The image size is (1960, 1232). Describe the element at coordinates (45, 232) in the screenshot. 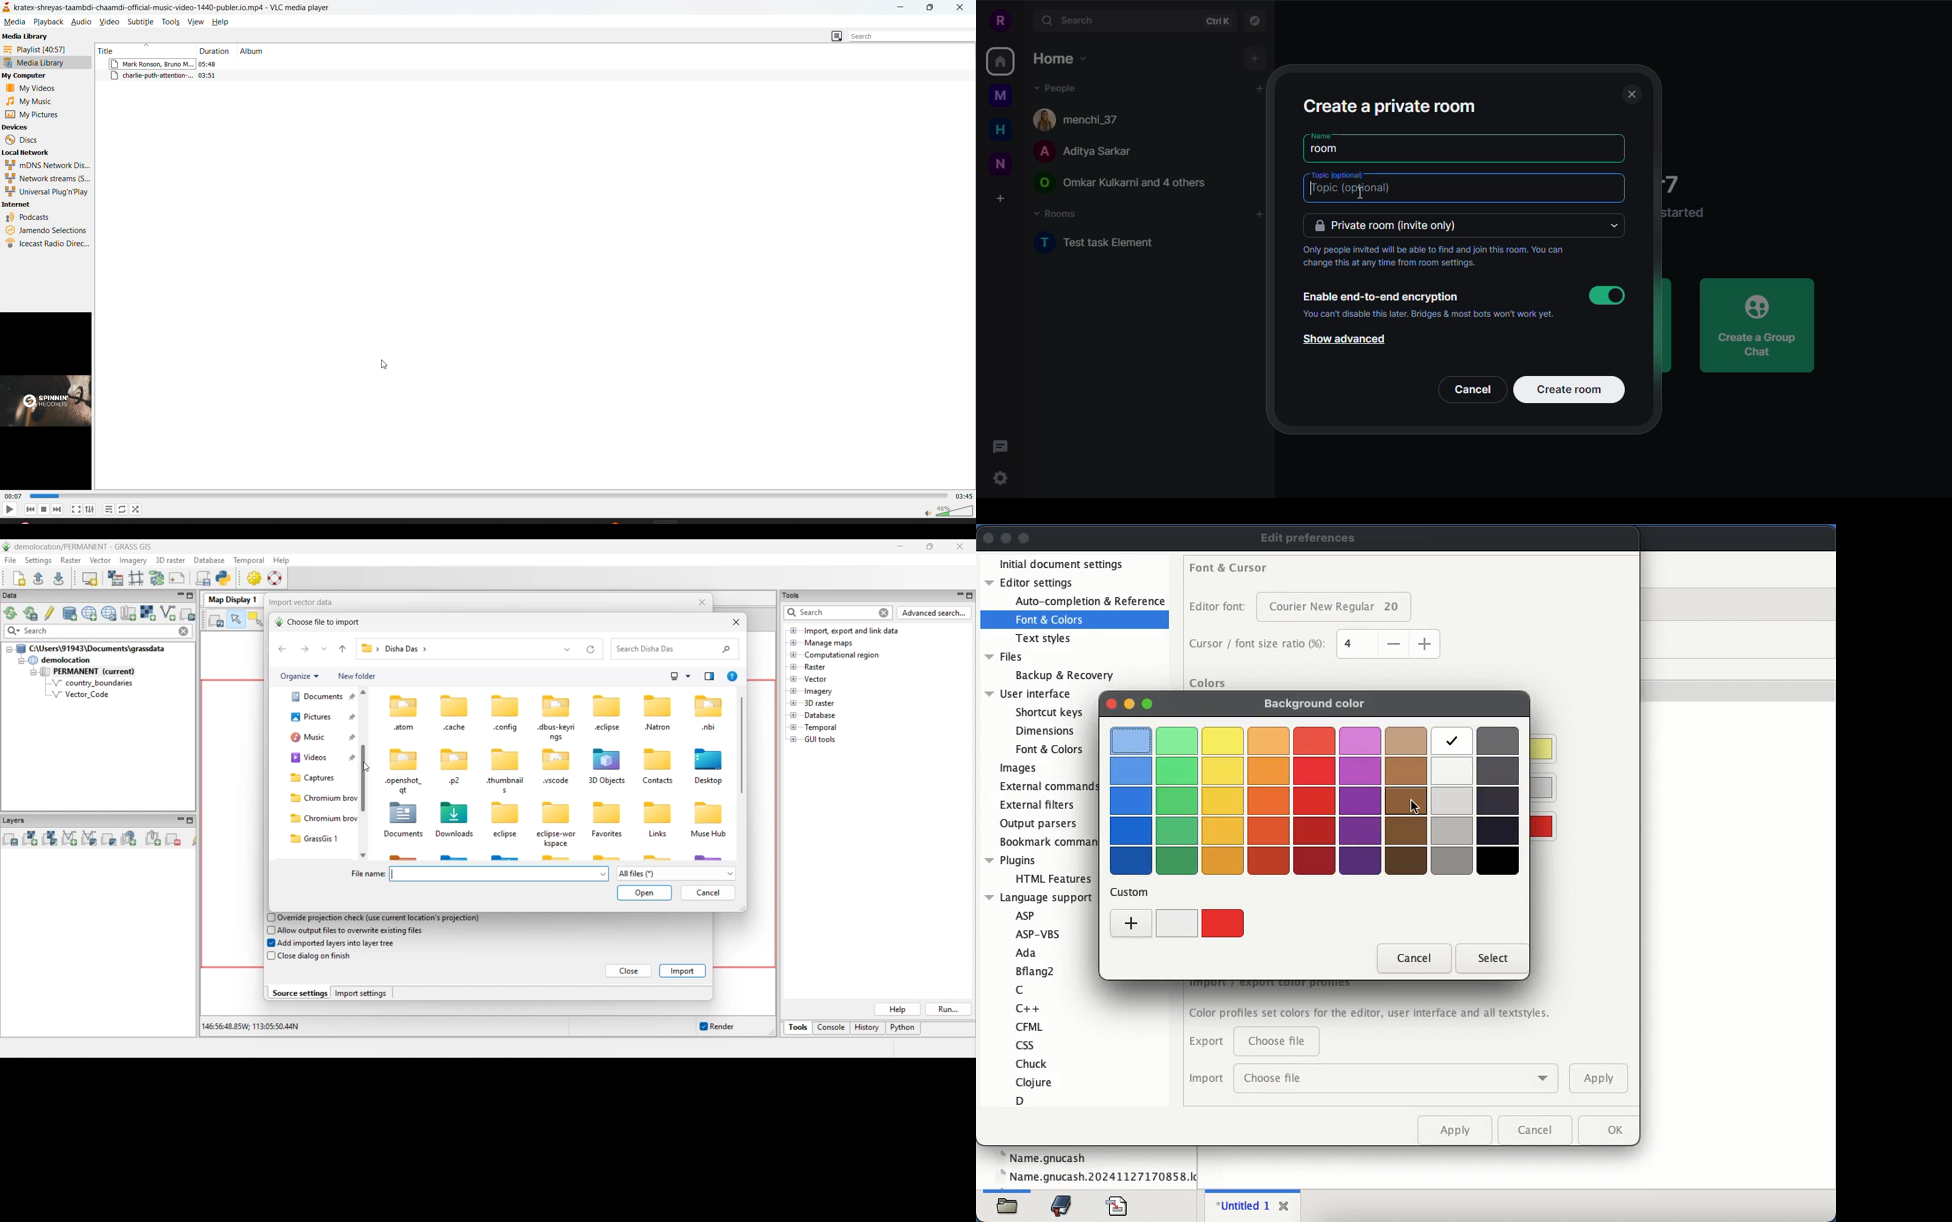

I see `jamendo selections` at that location.